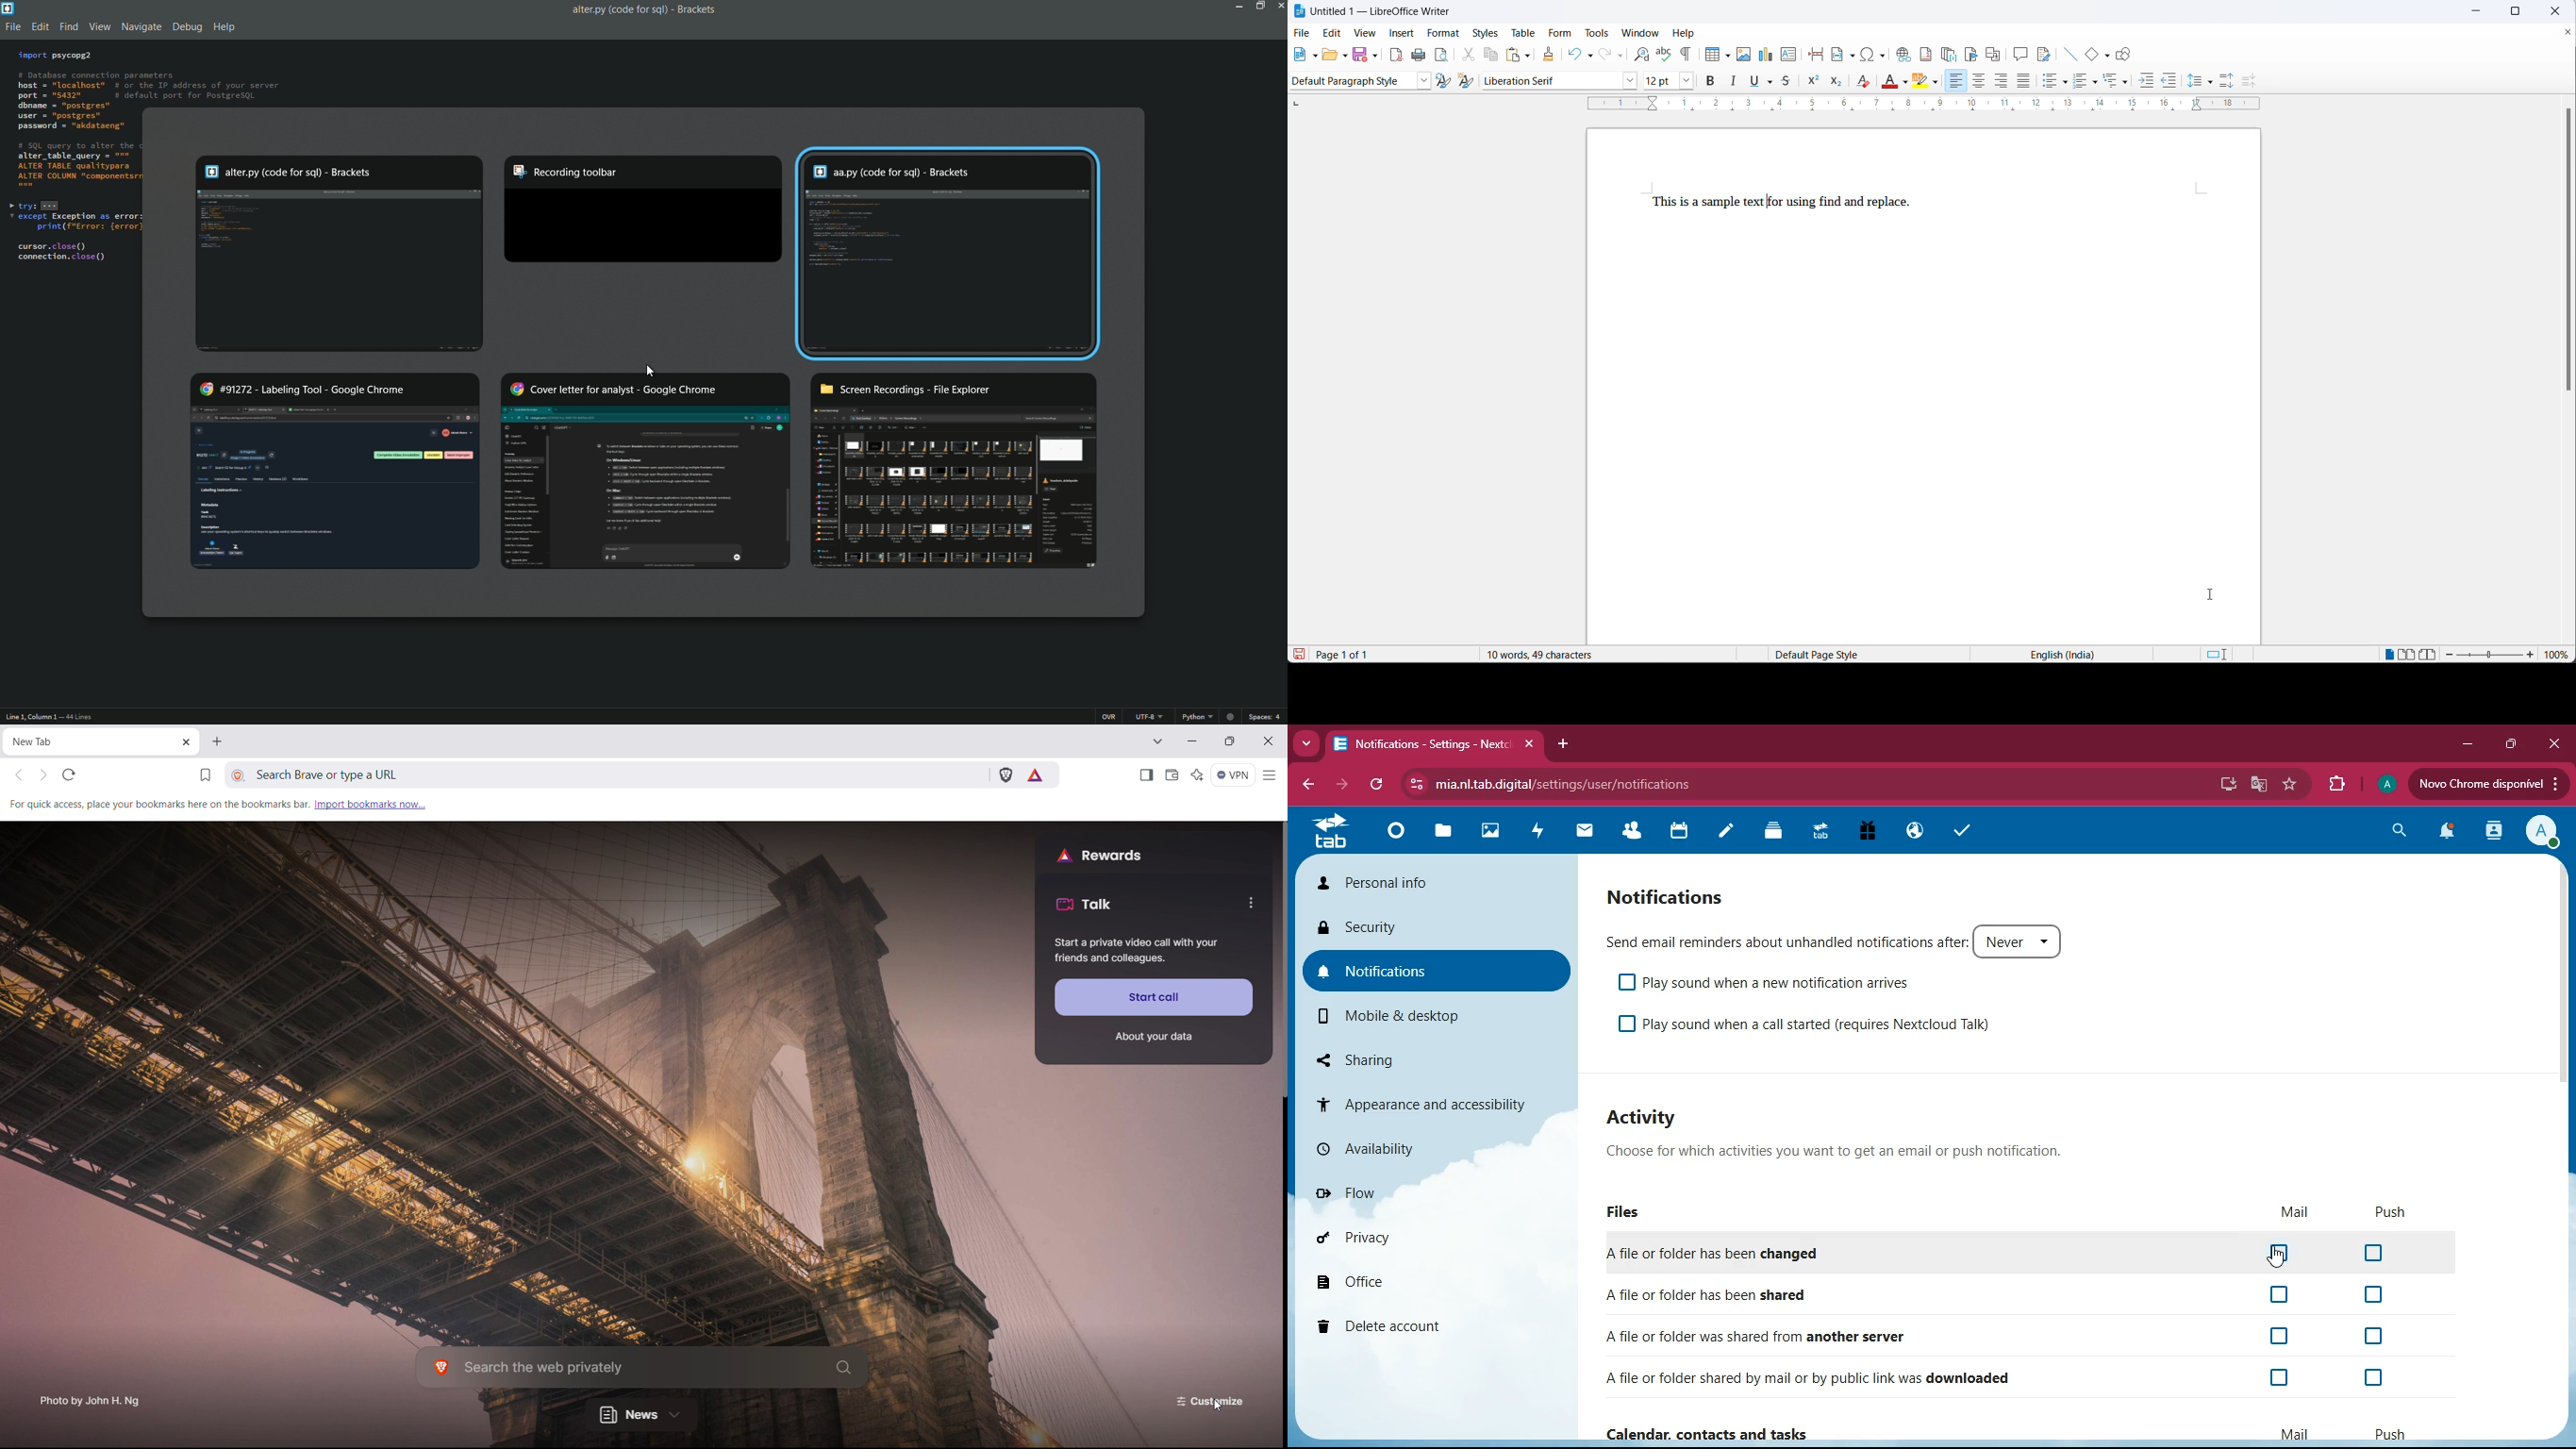  What do you see at coordinates (1712, 83) in the screenshot?
I see `bold` at bounding box center [1712, 83].